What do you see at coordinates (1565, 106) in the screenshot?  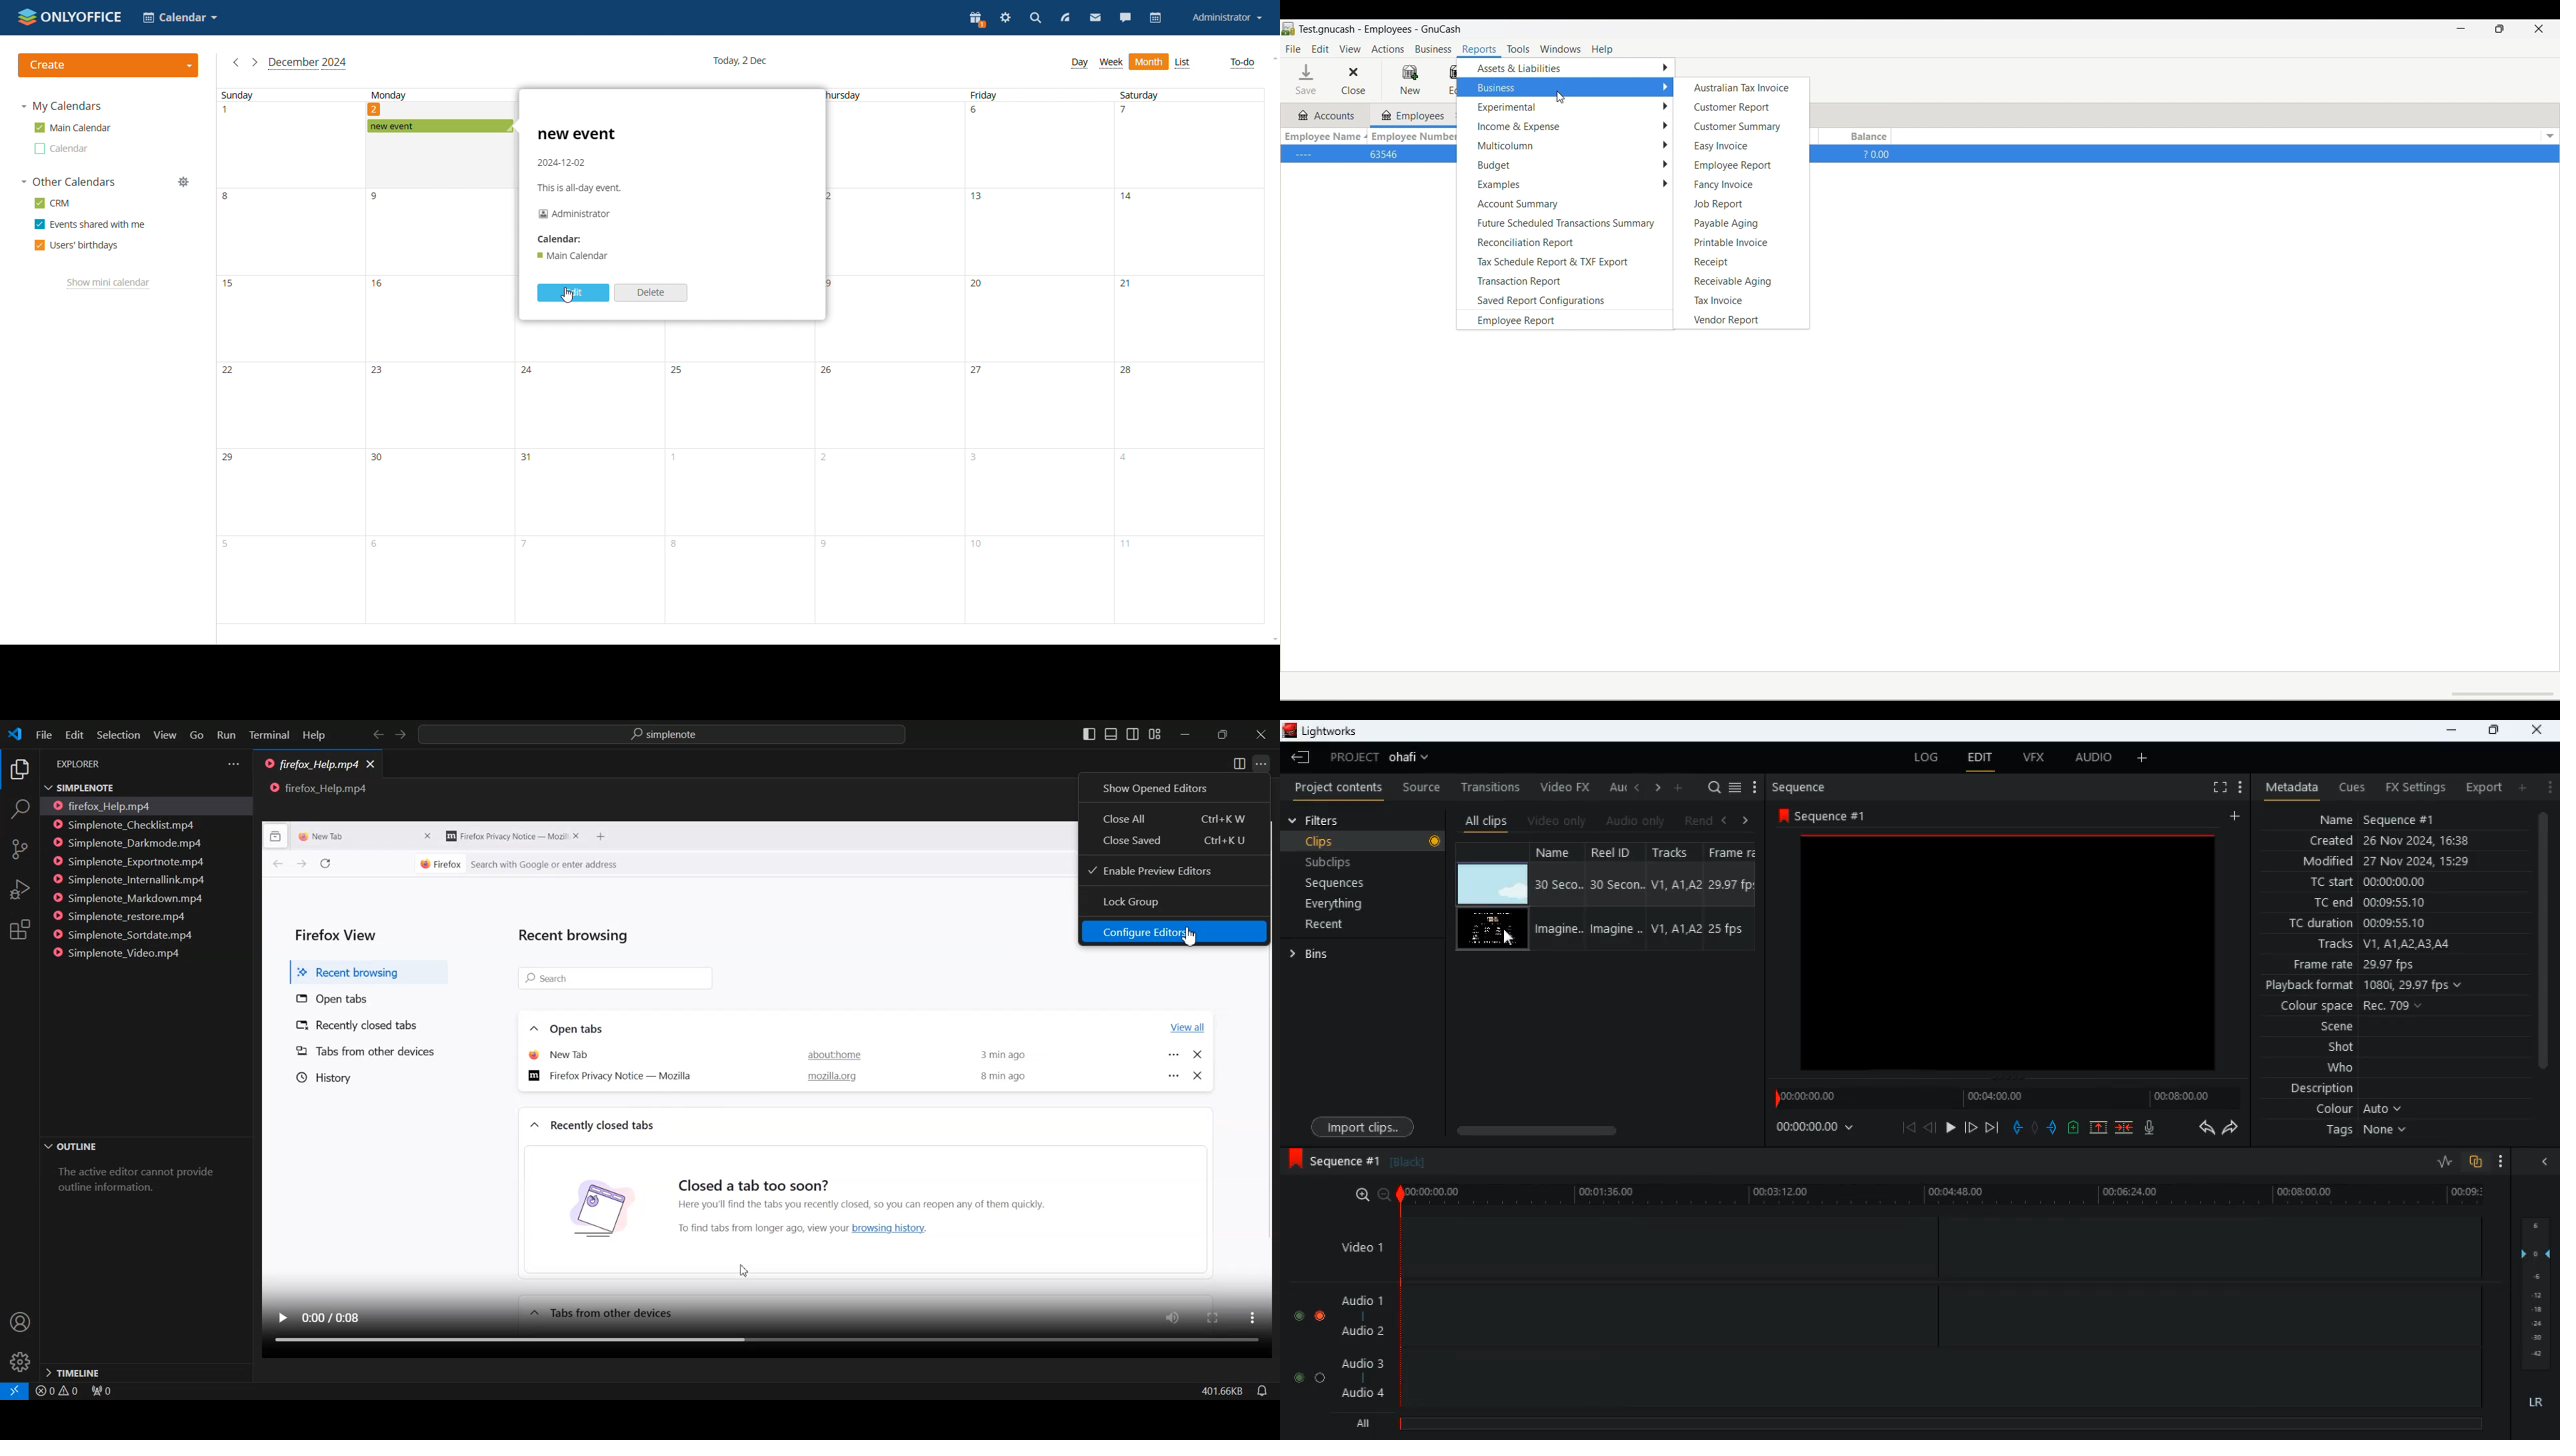 I see `Experimental options` at bounding box center [1565, 106].